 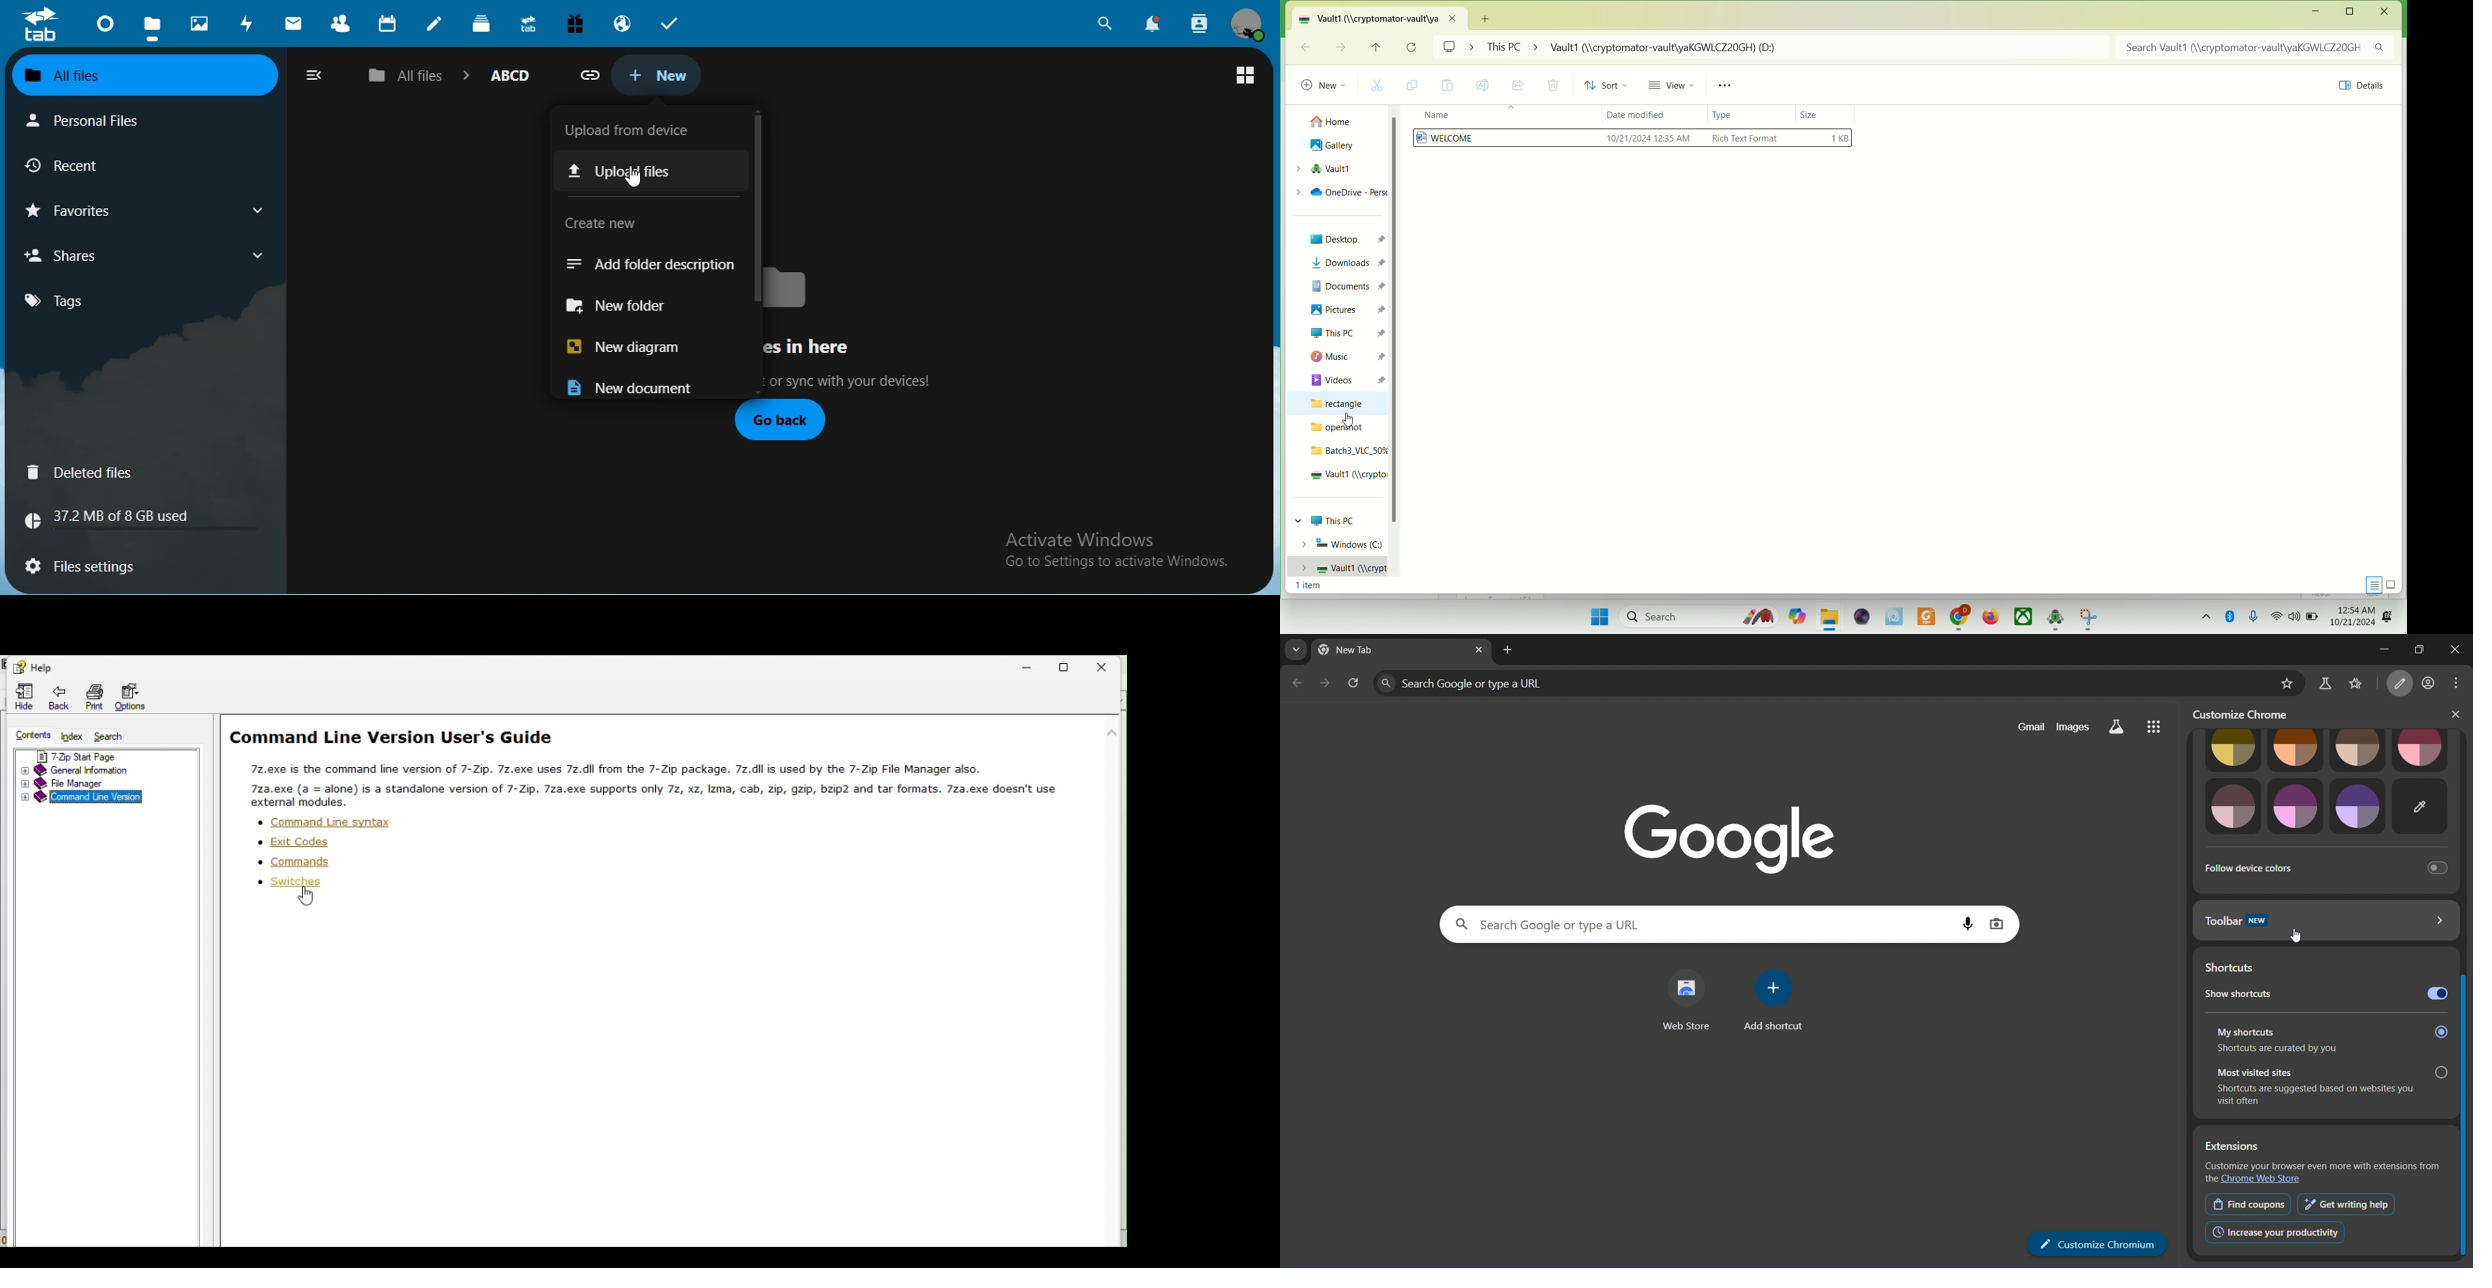 What do you see at coordinates (91, 697) in the screenshot?
I see `Print` at bounding box center [91, 697].